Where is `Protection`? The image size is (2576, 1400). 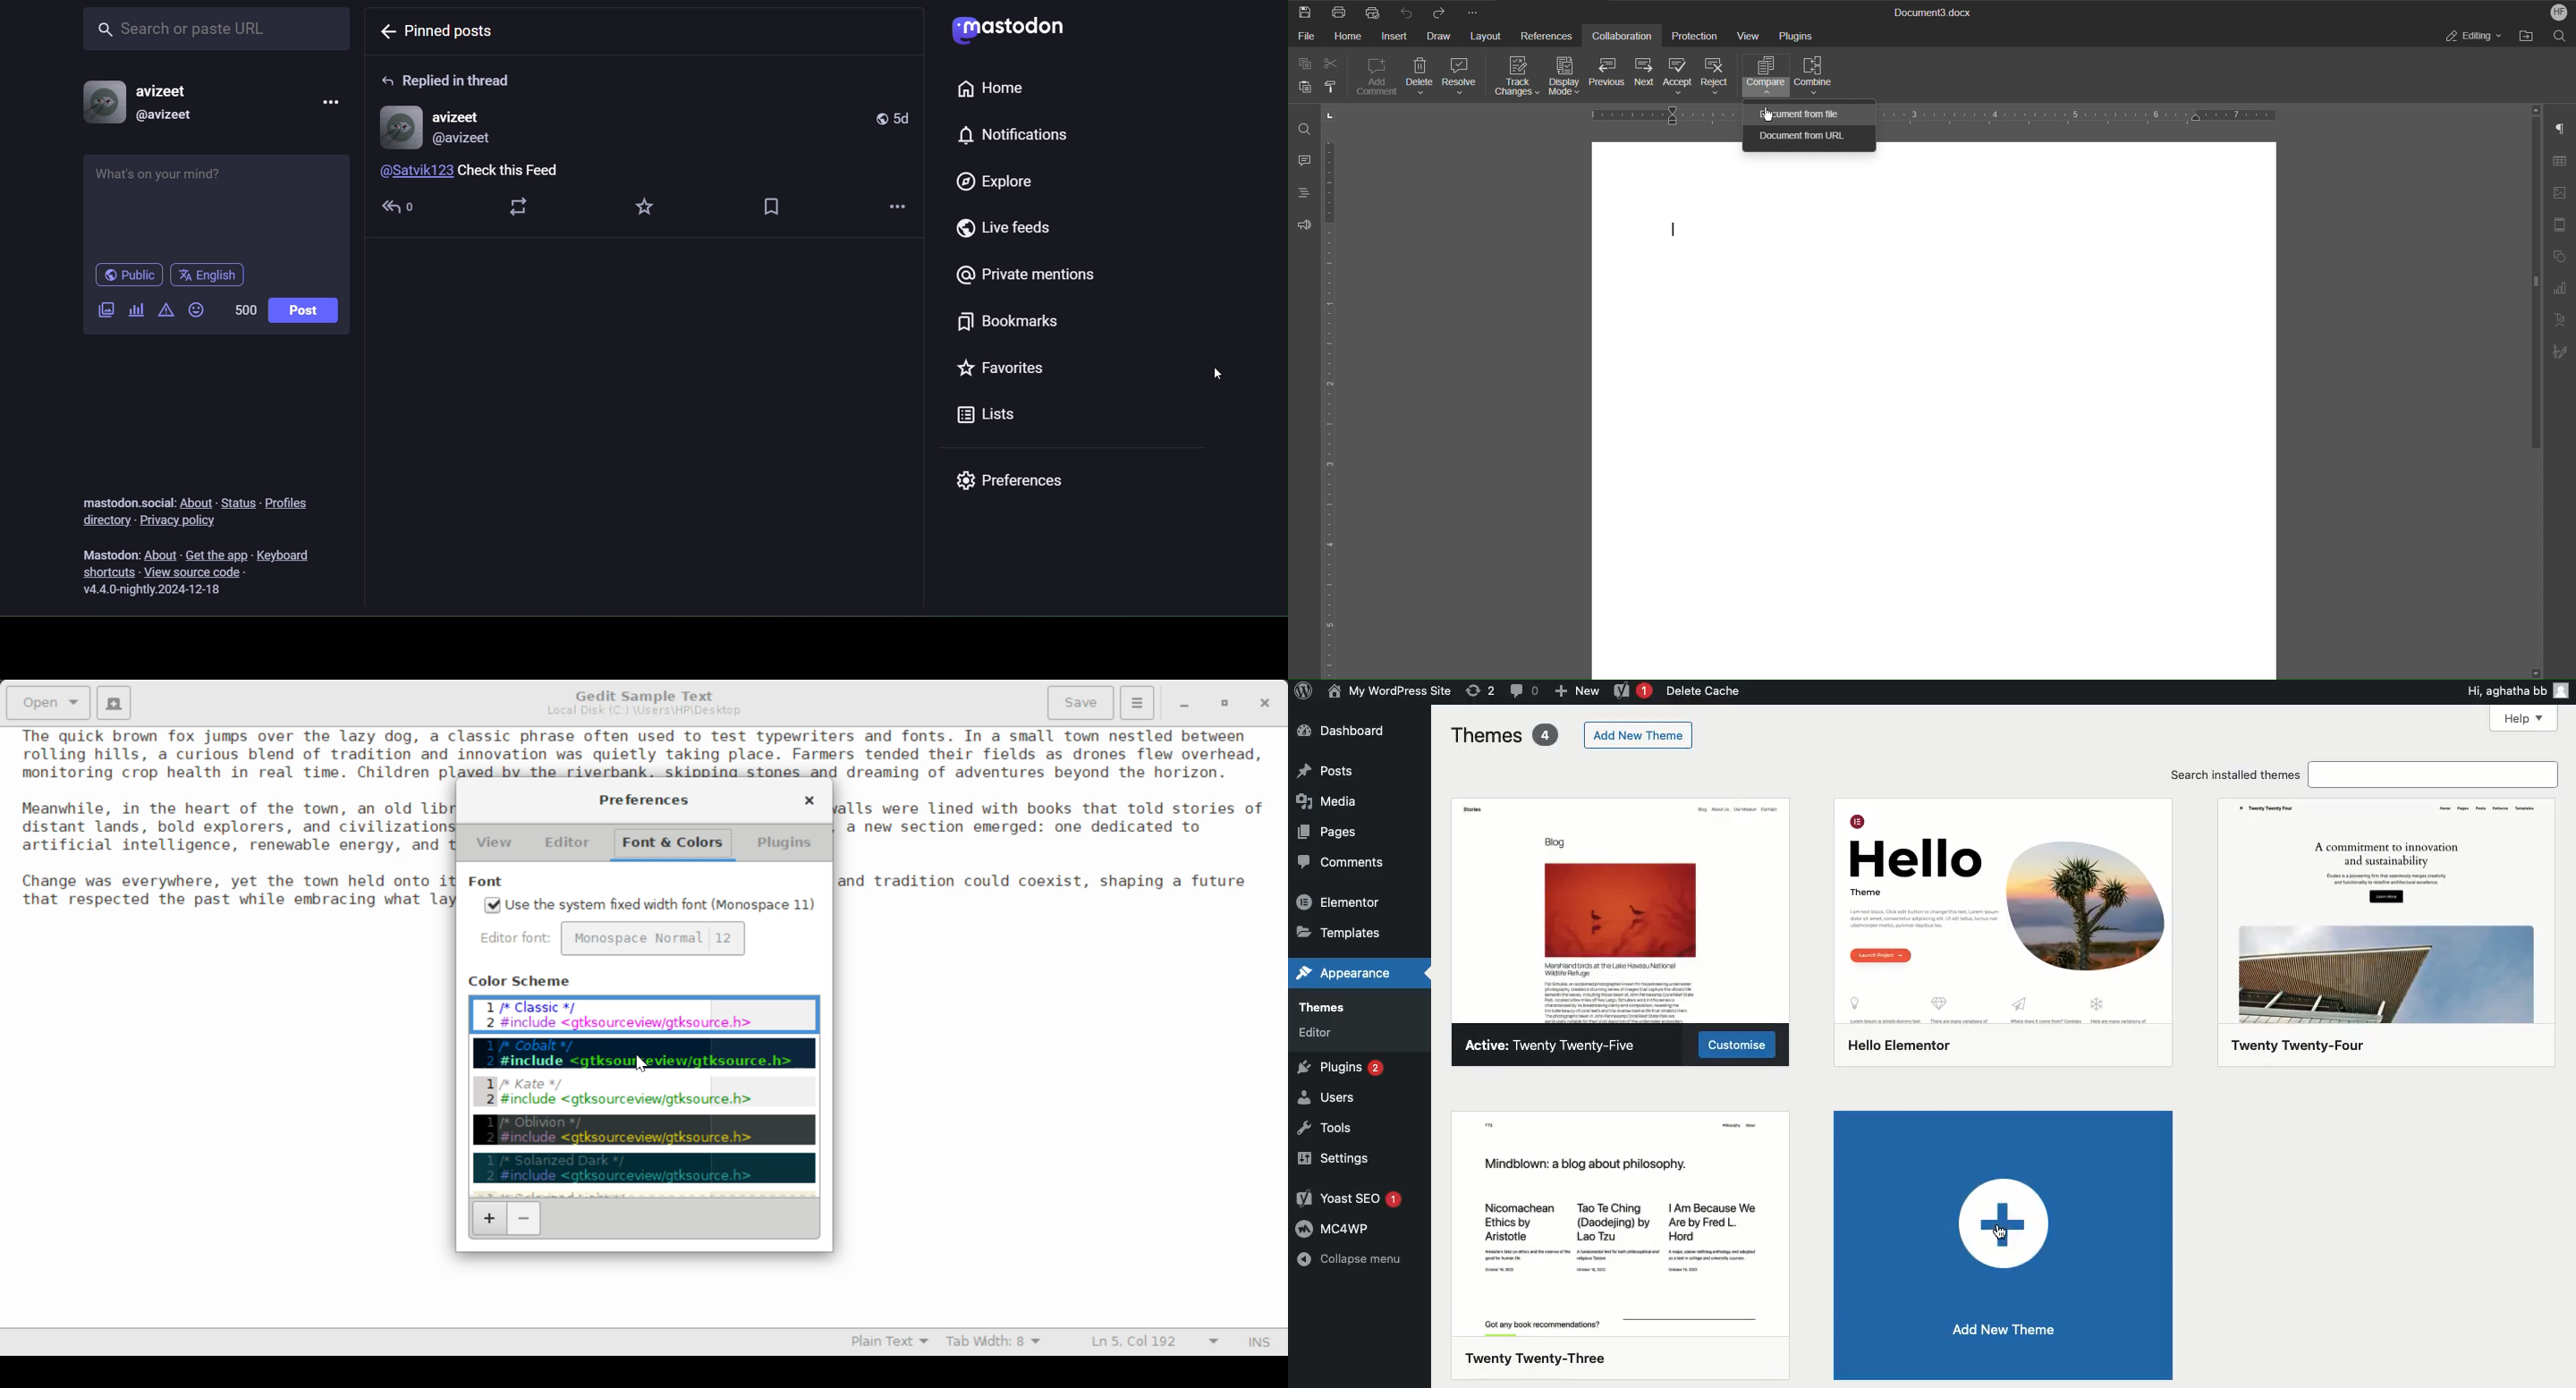
Protection is located at coordinates (1697, 36).